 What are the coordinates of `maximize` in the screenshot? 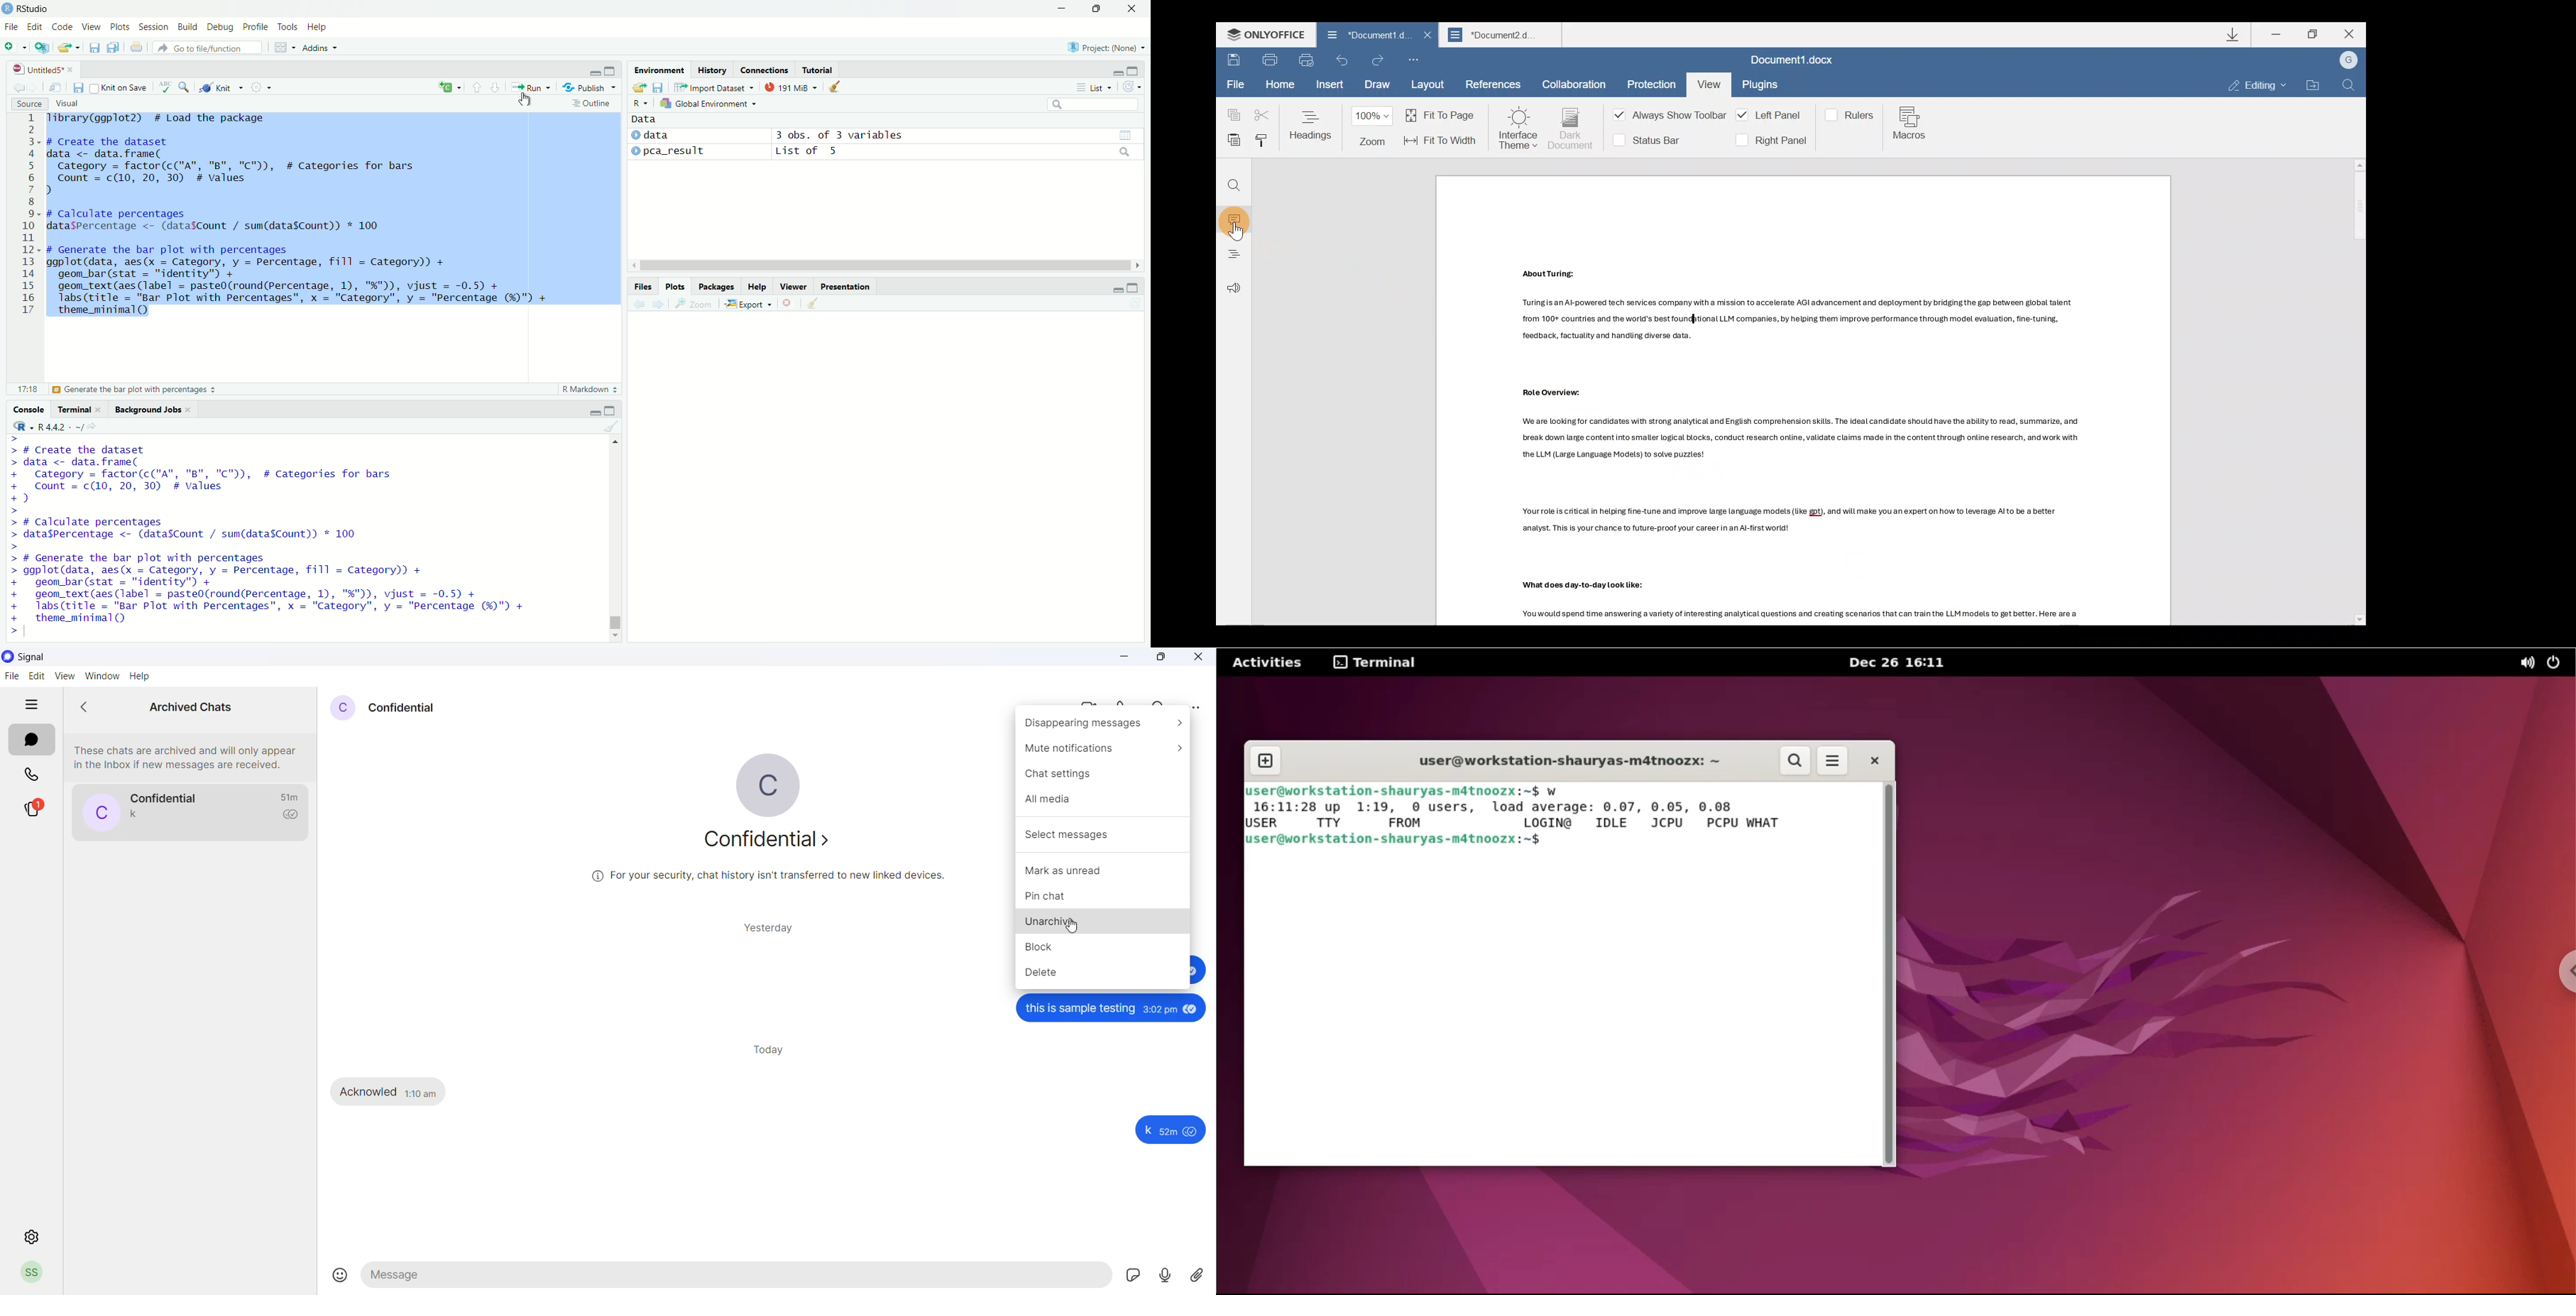 It's located at (613, 409).